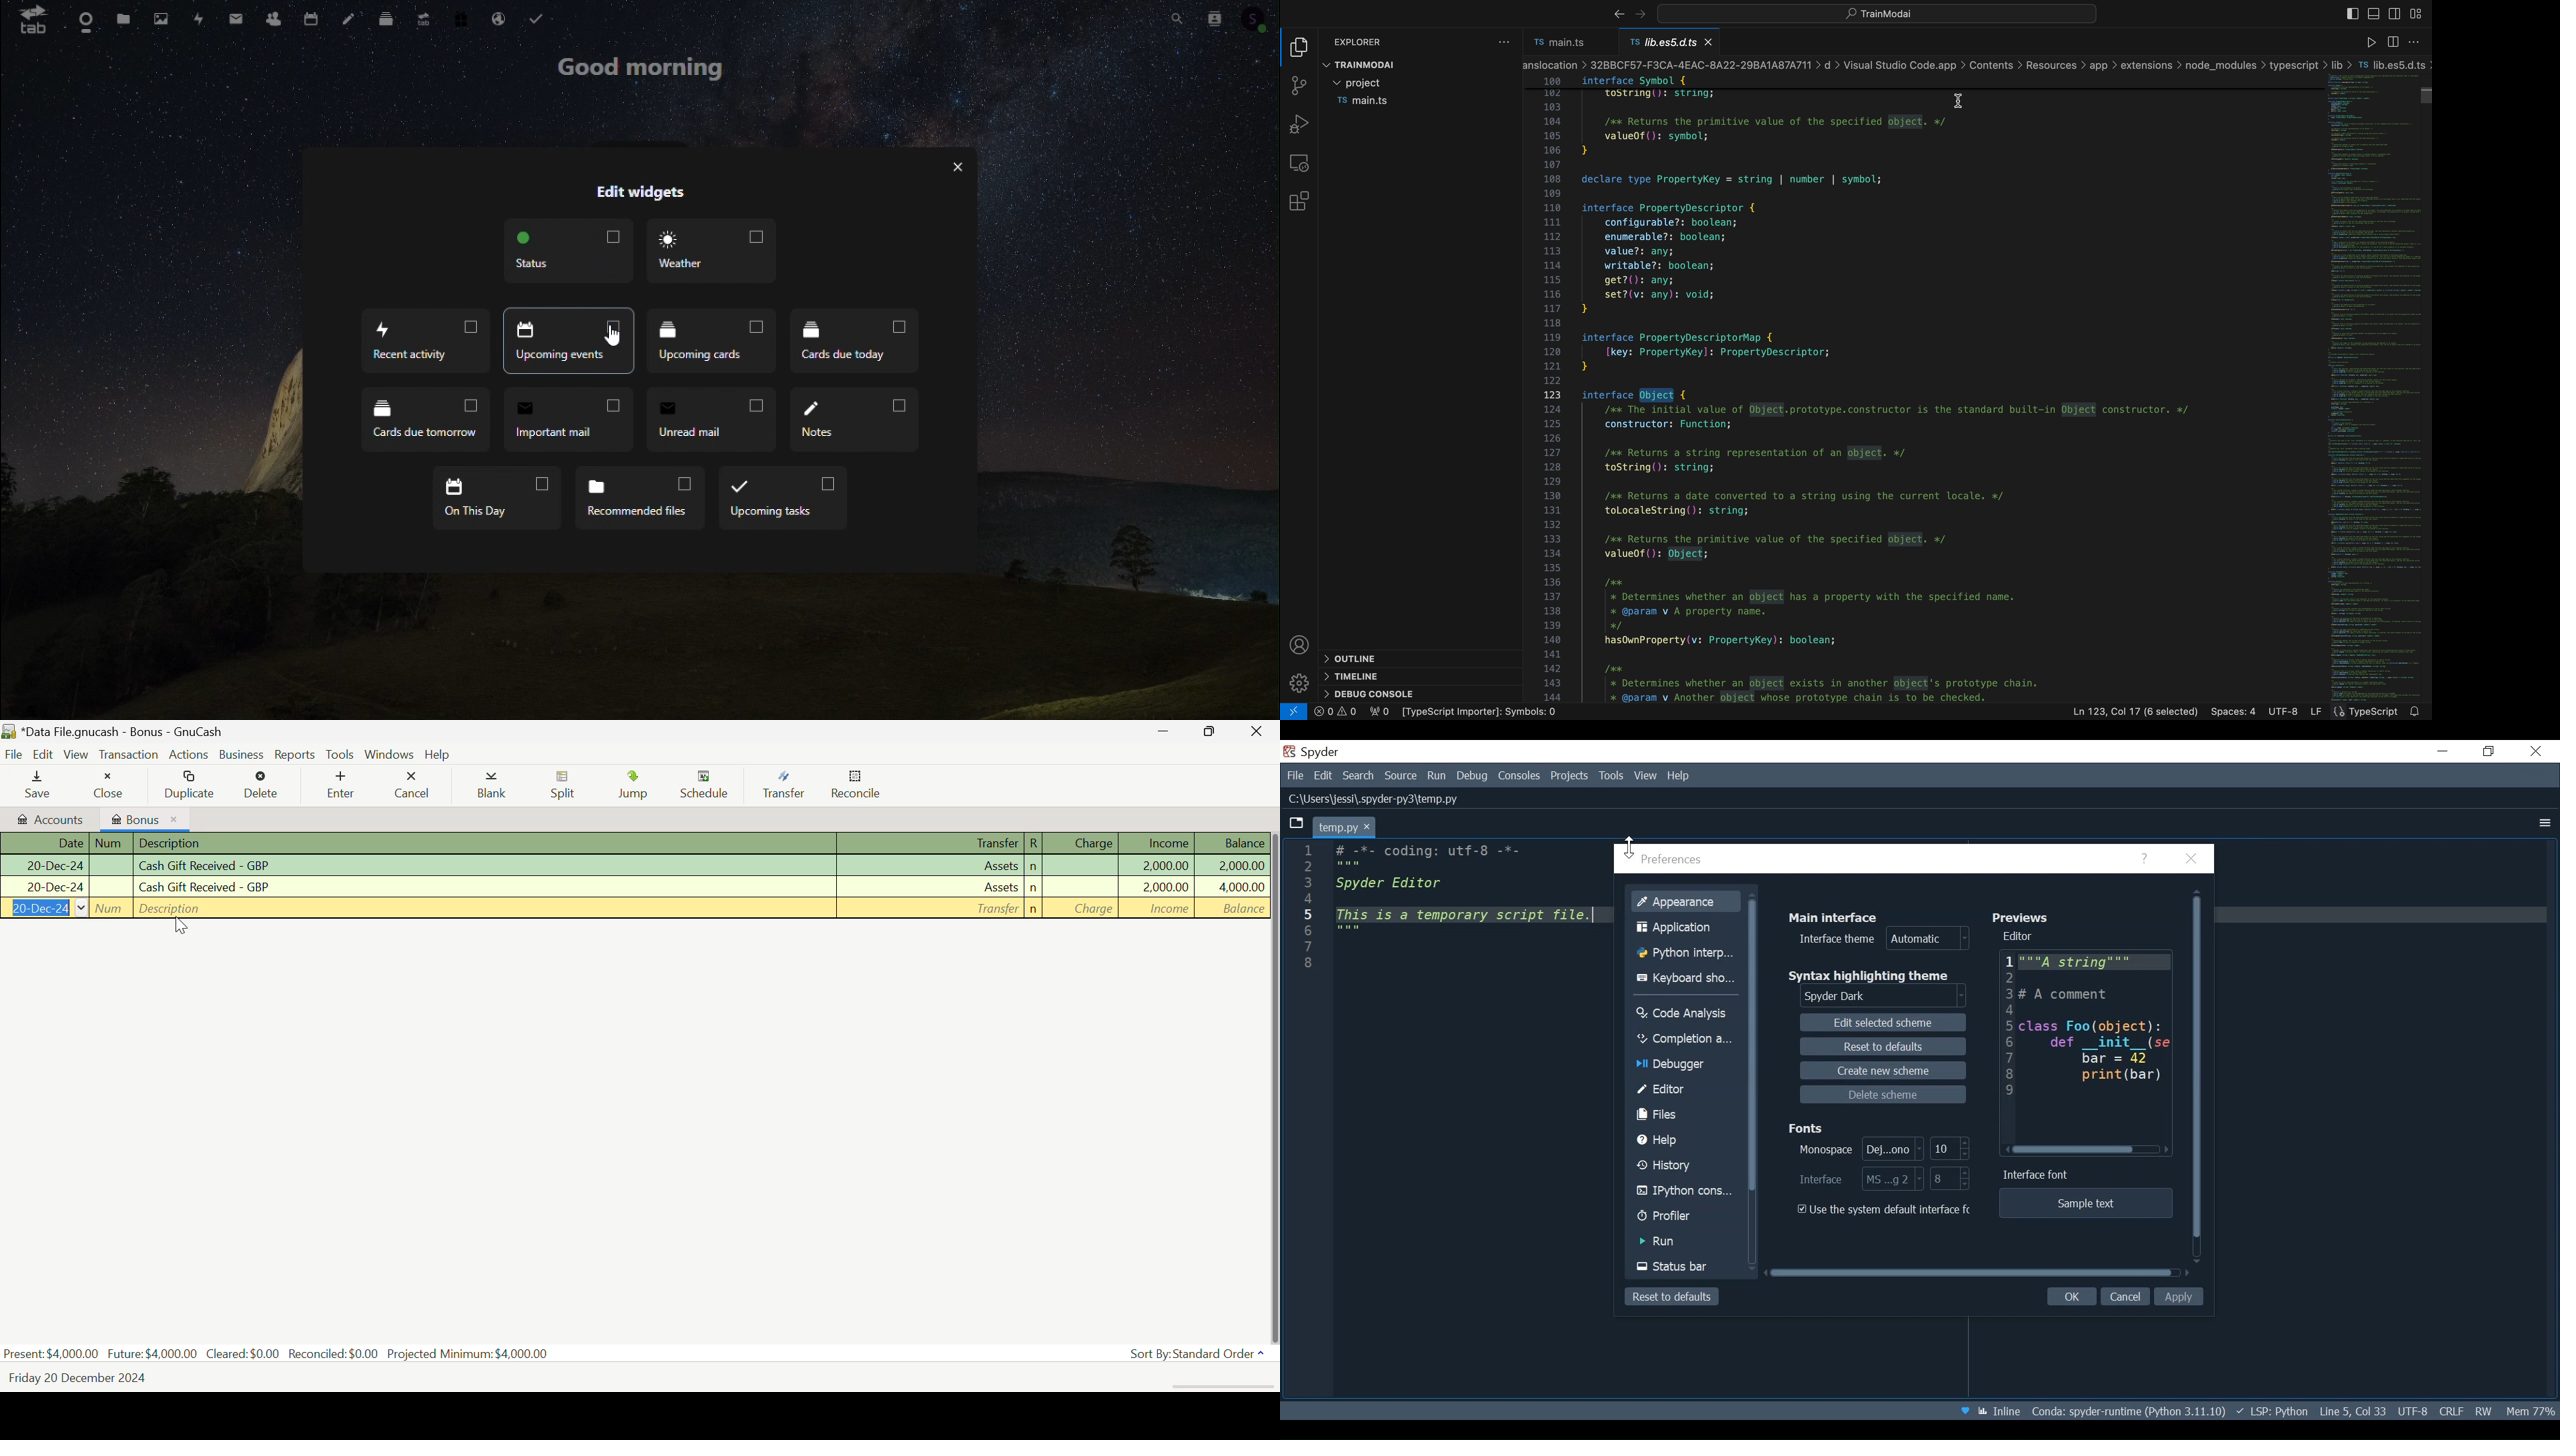  Describe the element at coordinates (484, 888) in the screenshot. I see `Description` at that location.